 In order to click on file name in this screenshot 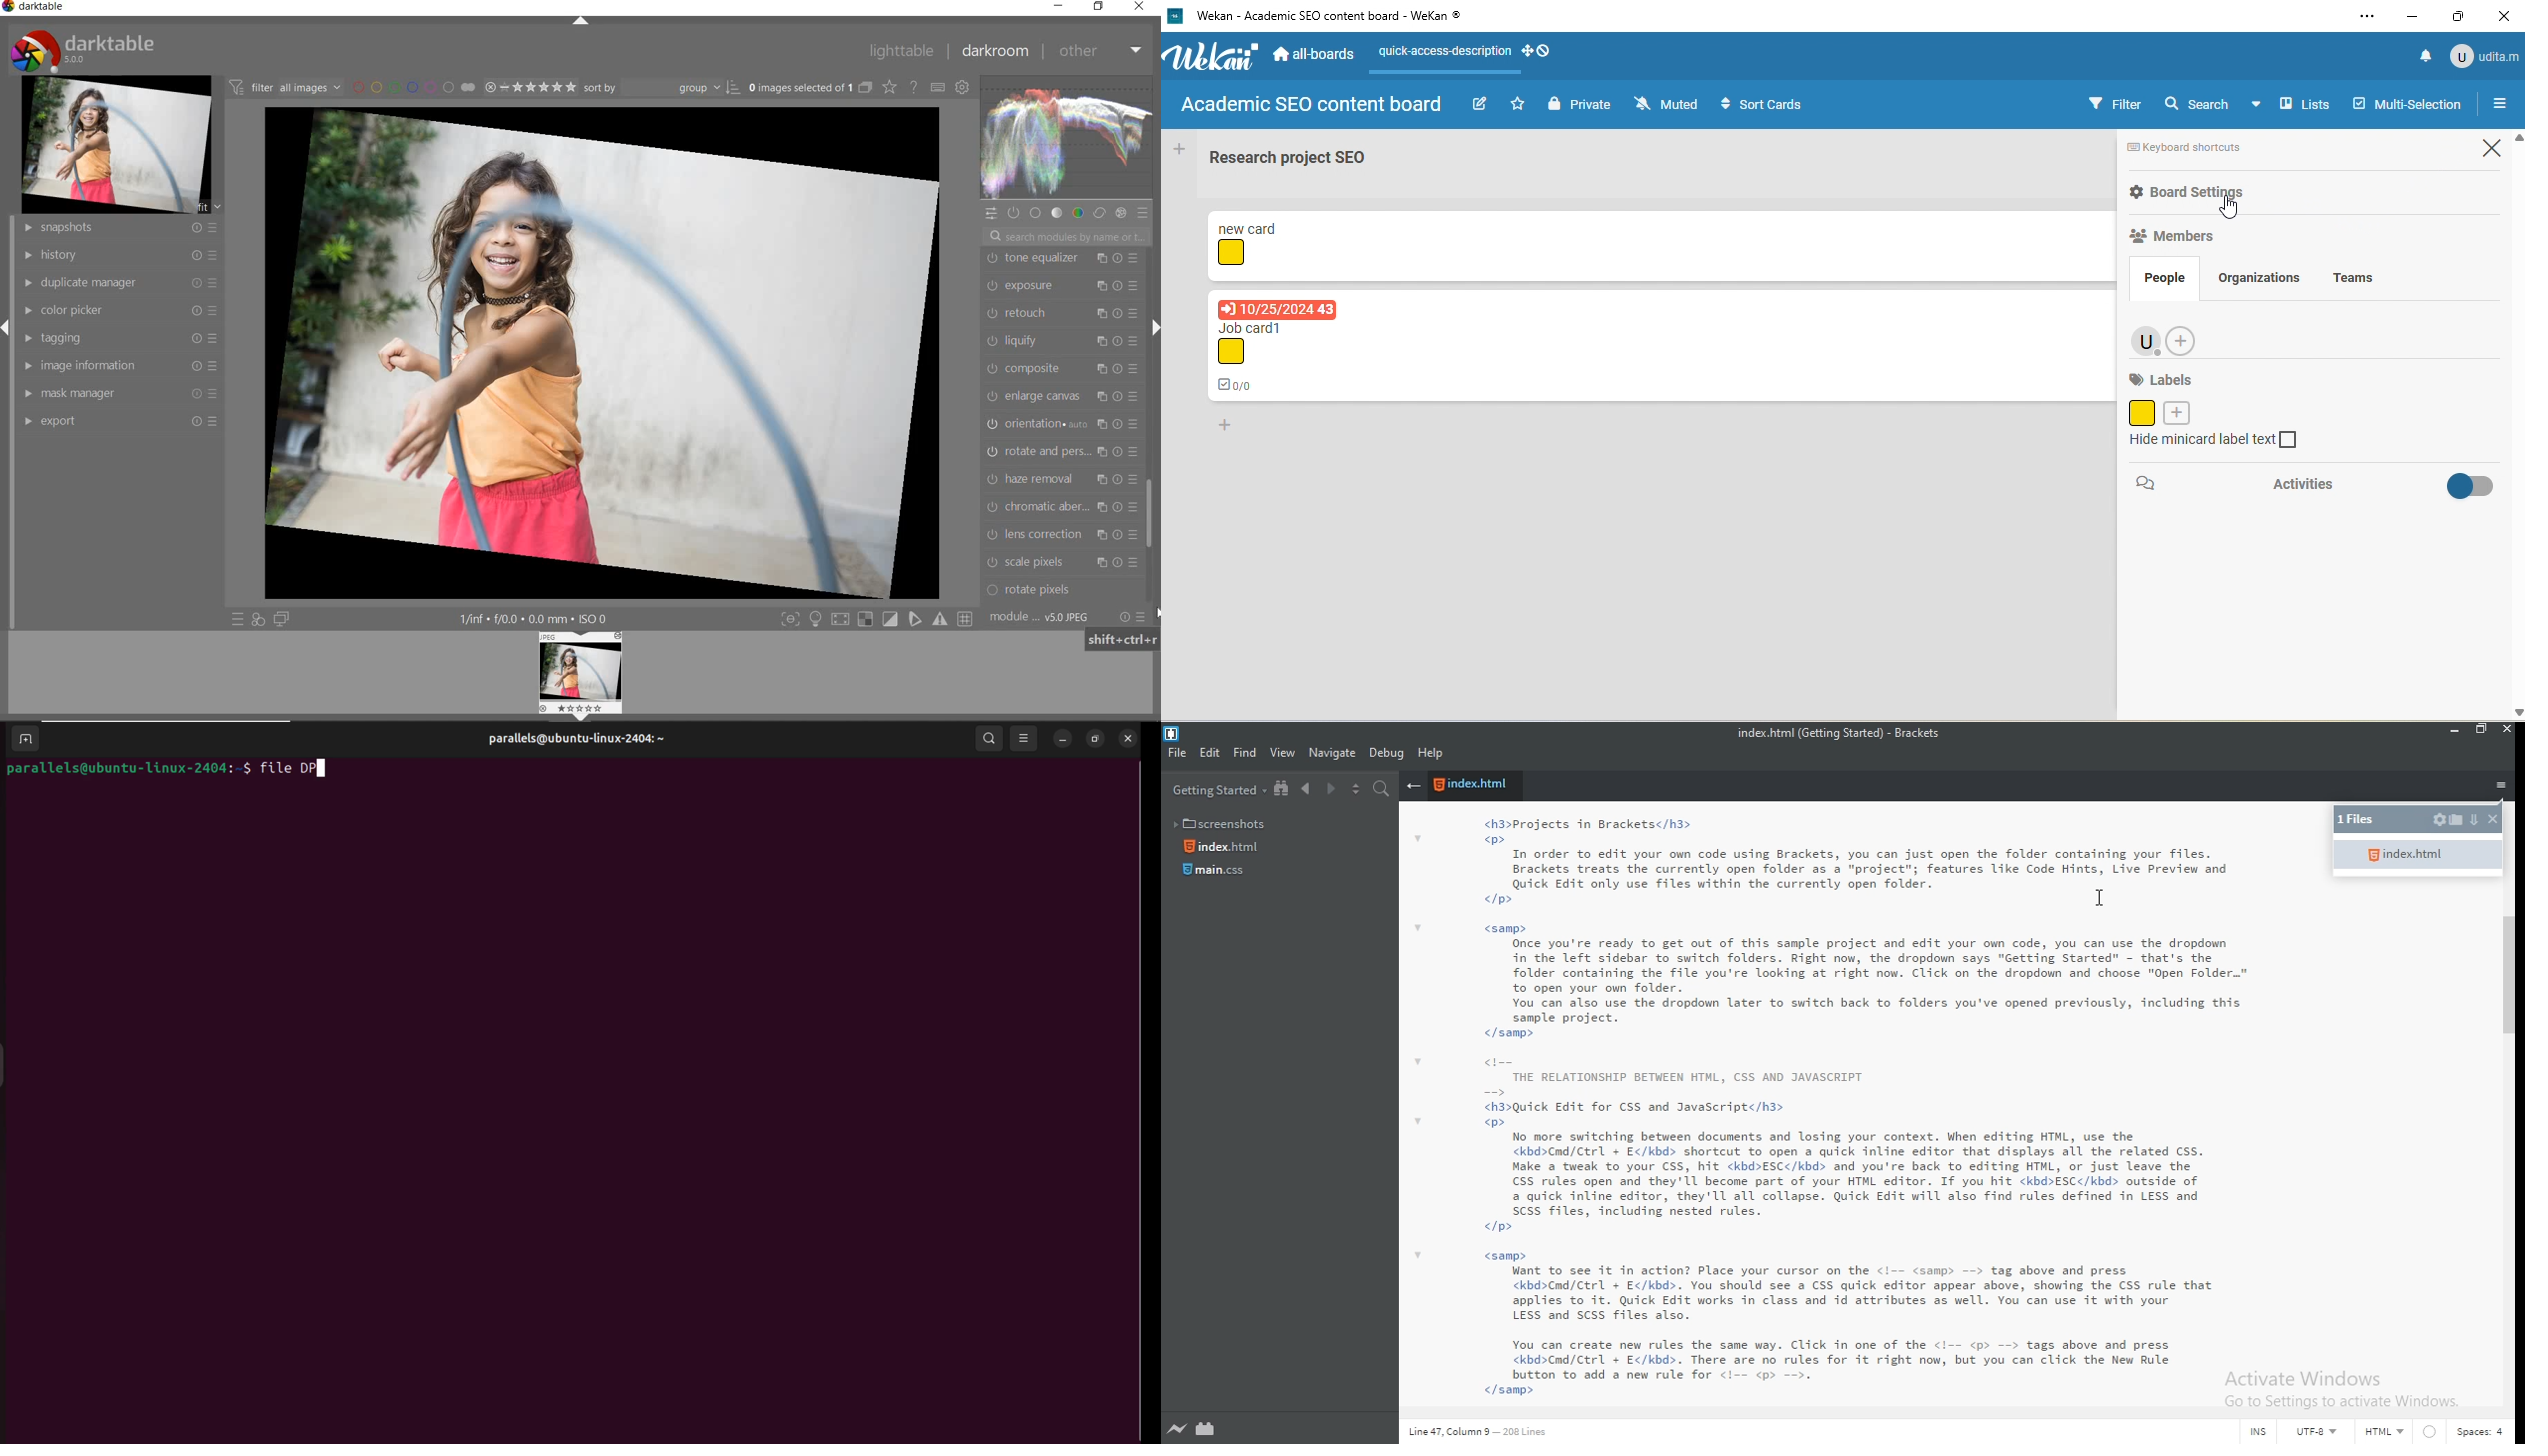, I will do `click(1846, 734)`.